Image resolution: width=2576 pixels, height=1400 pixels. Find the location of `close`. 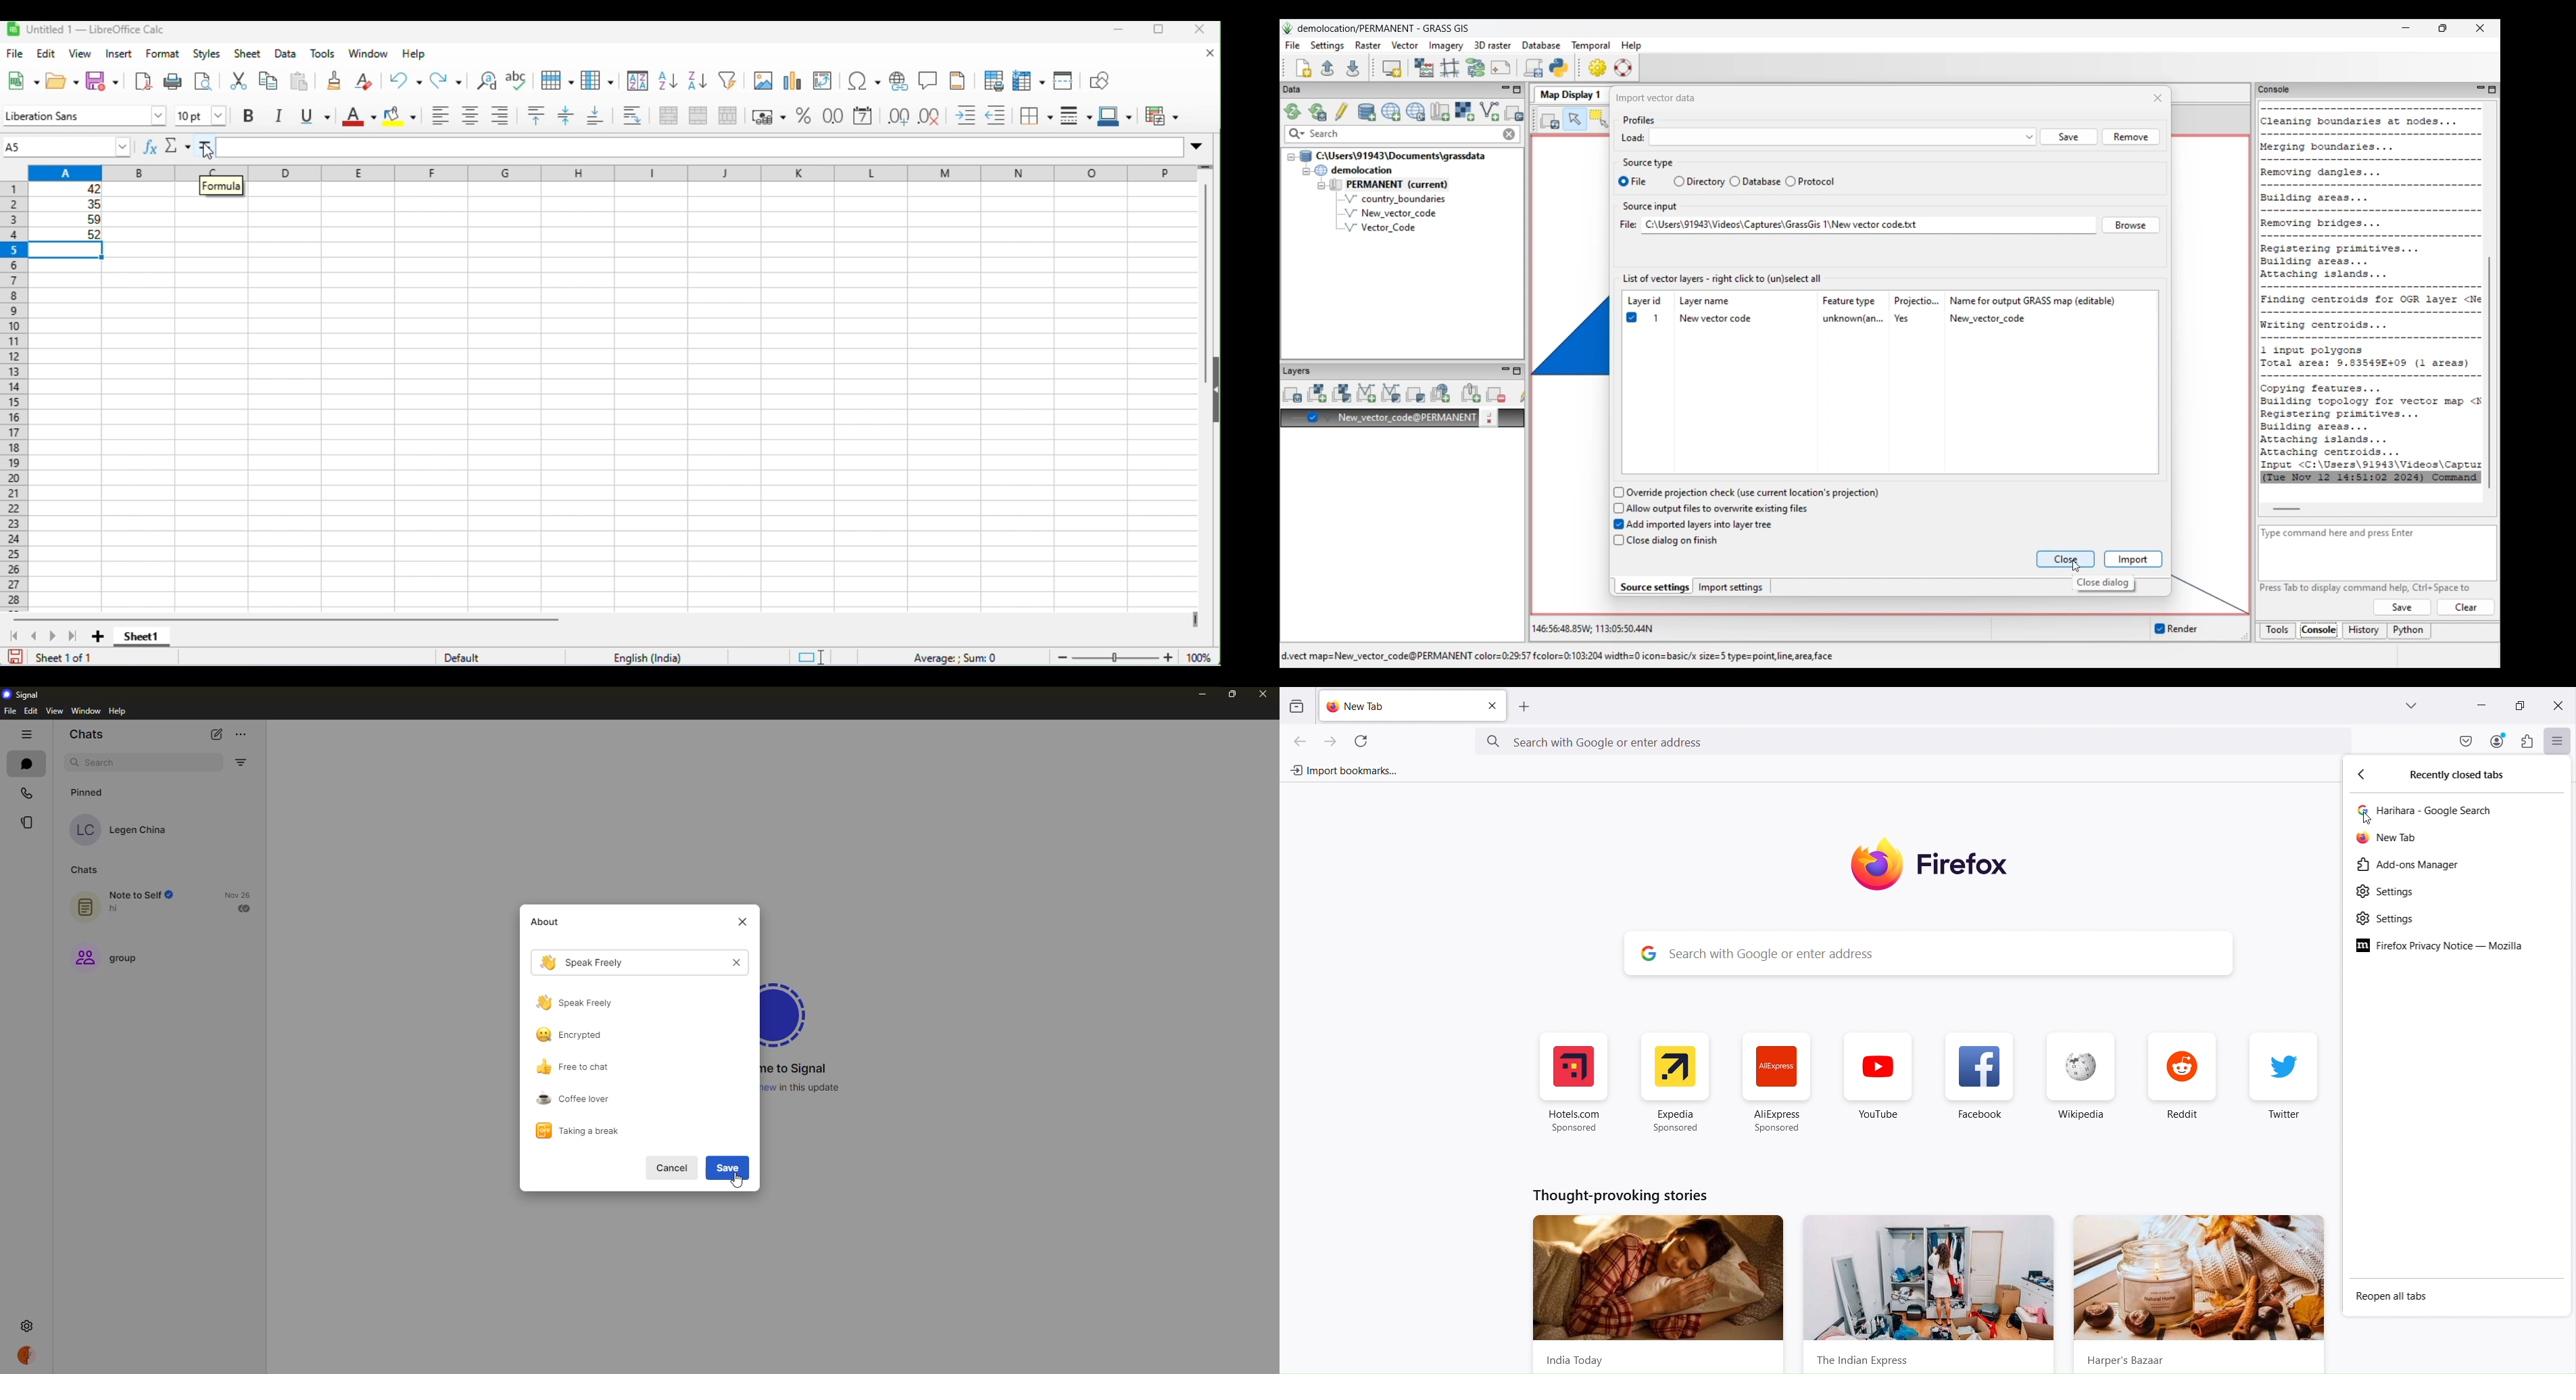

close is located at coordinates (1210, 54).